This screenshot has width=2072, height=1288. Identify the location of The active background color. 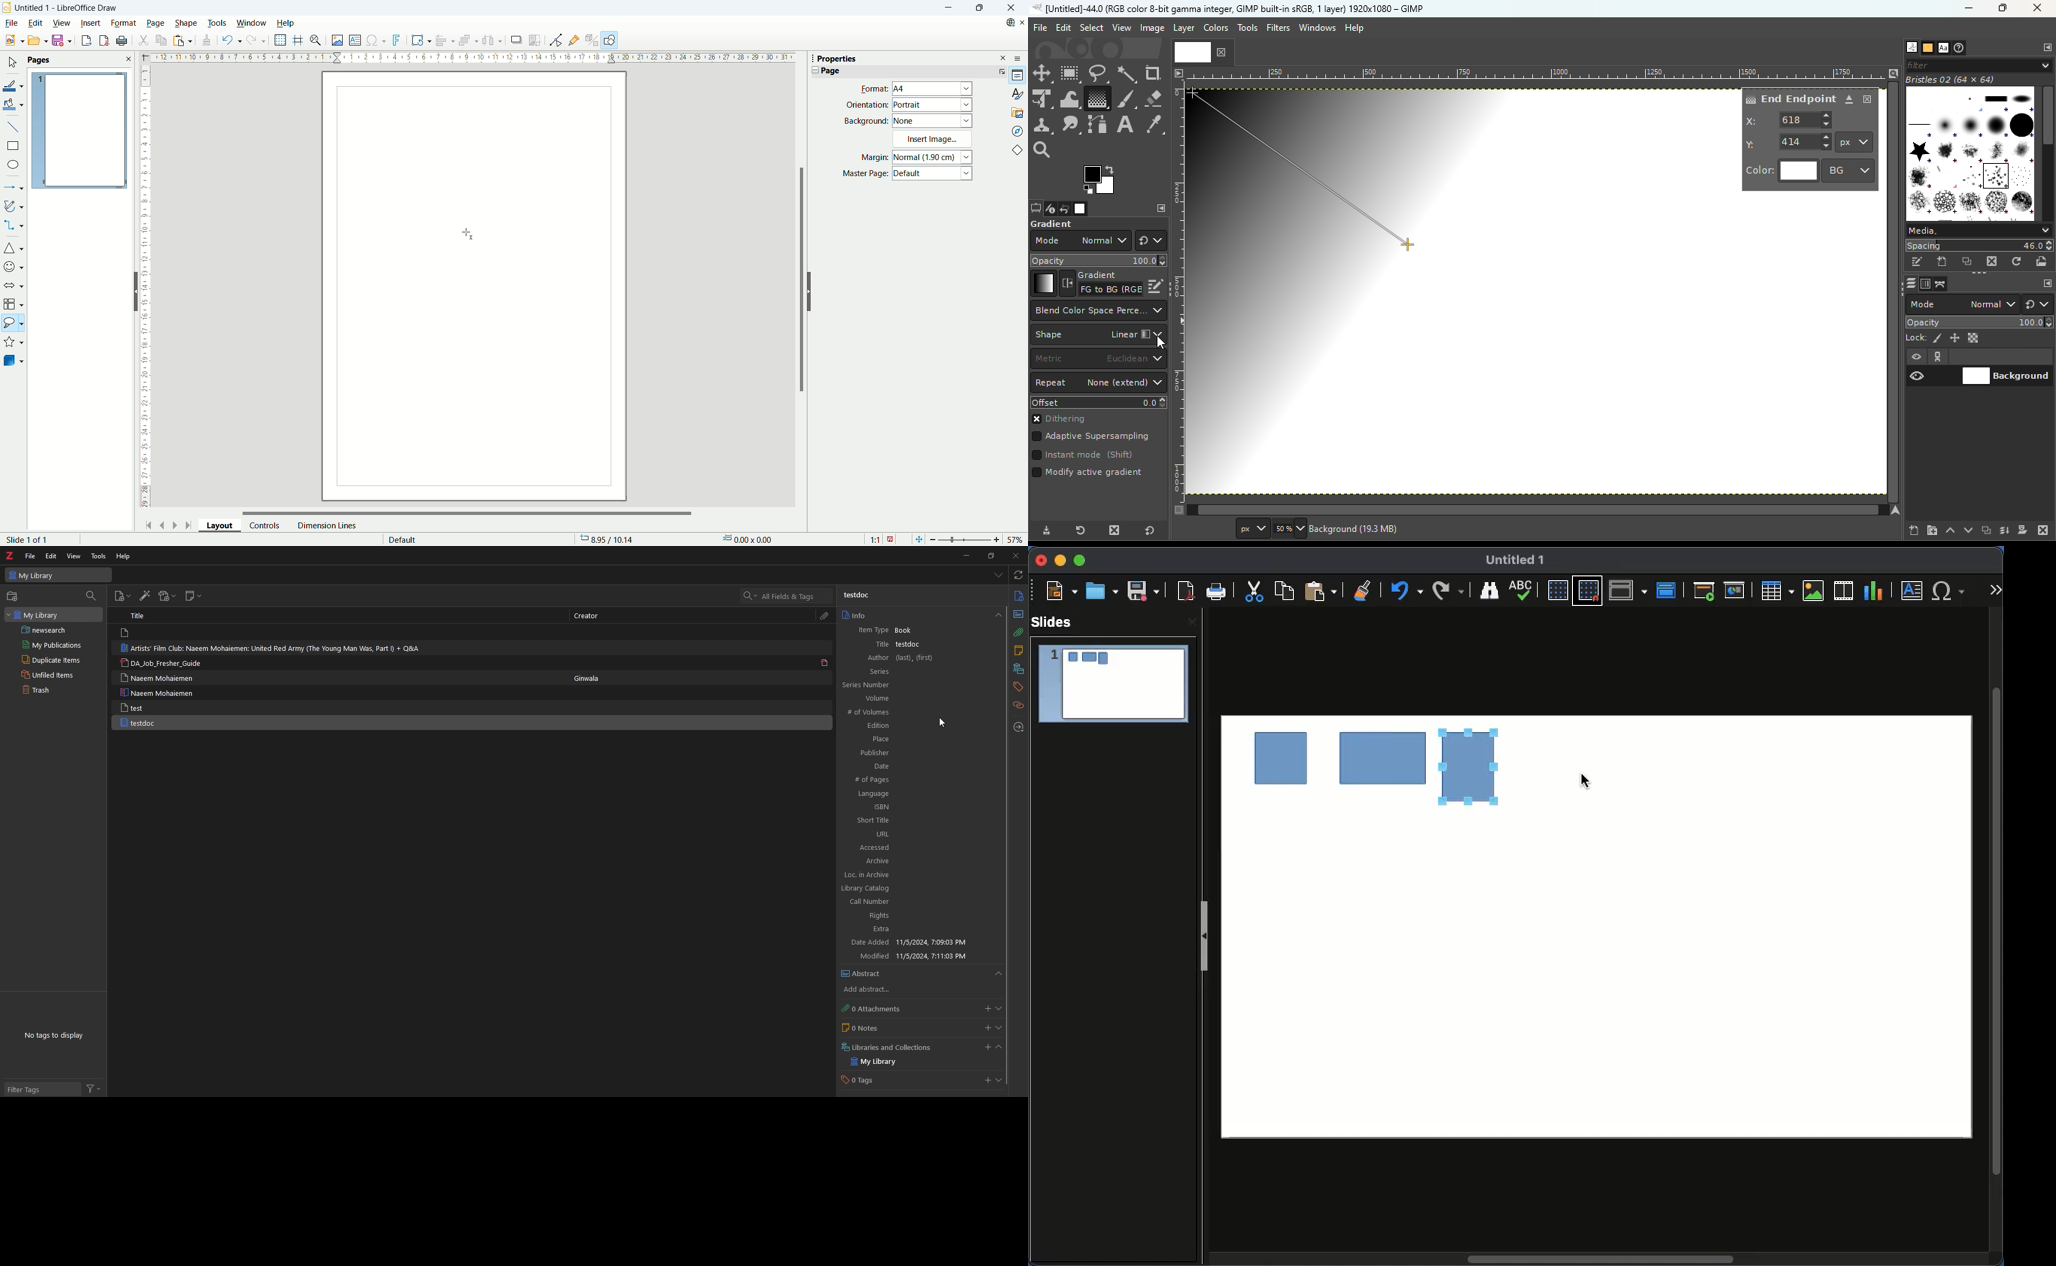
(1102, 181).